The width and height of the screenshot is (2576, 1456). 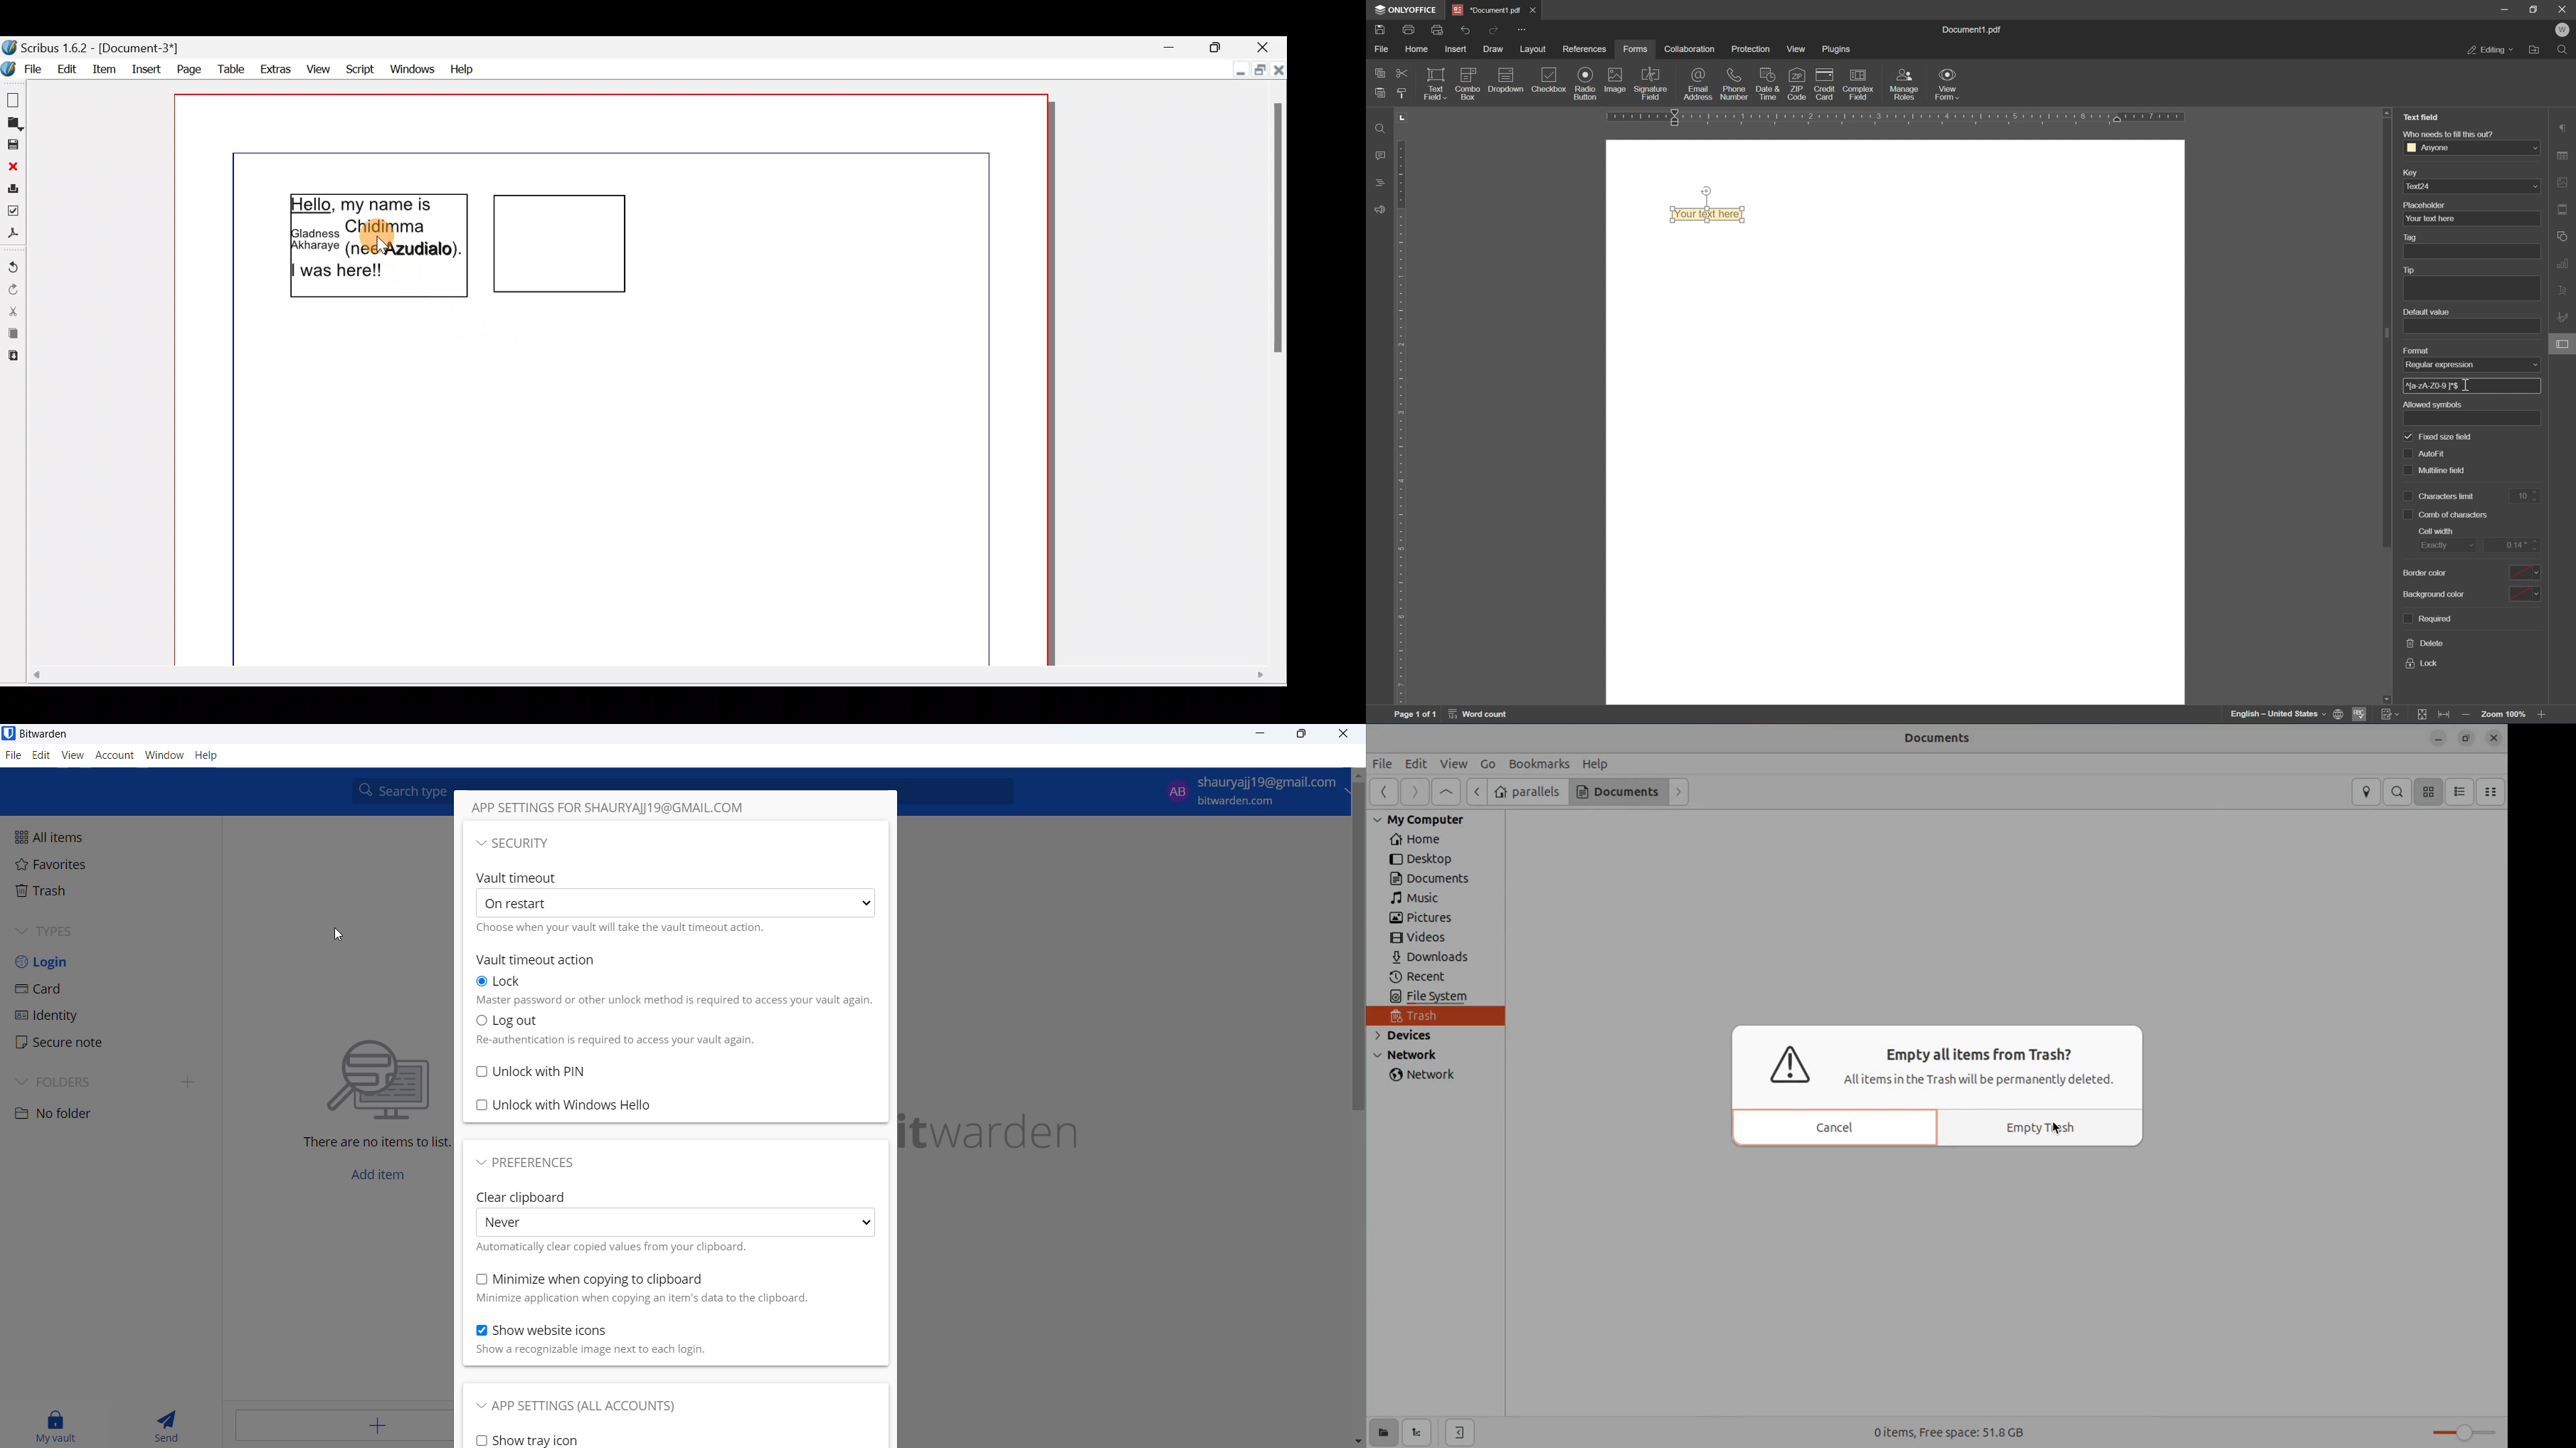 I want to click on english - united states, so click(x=2280, y=715).